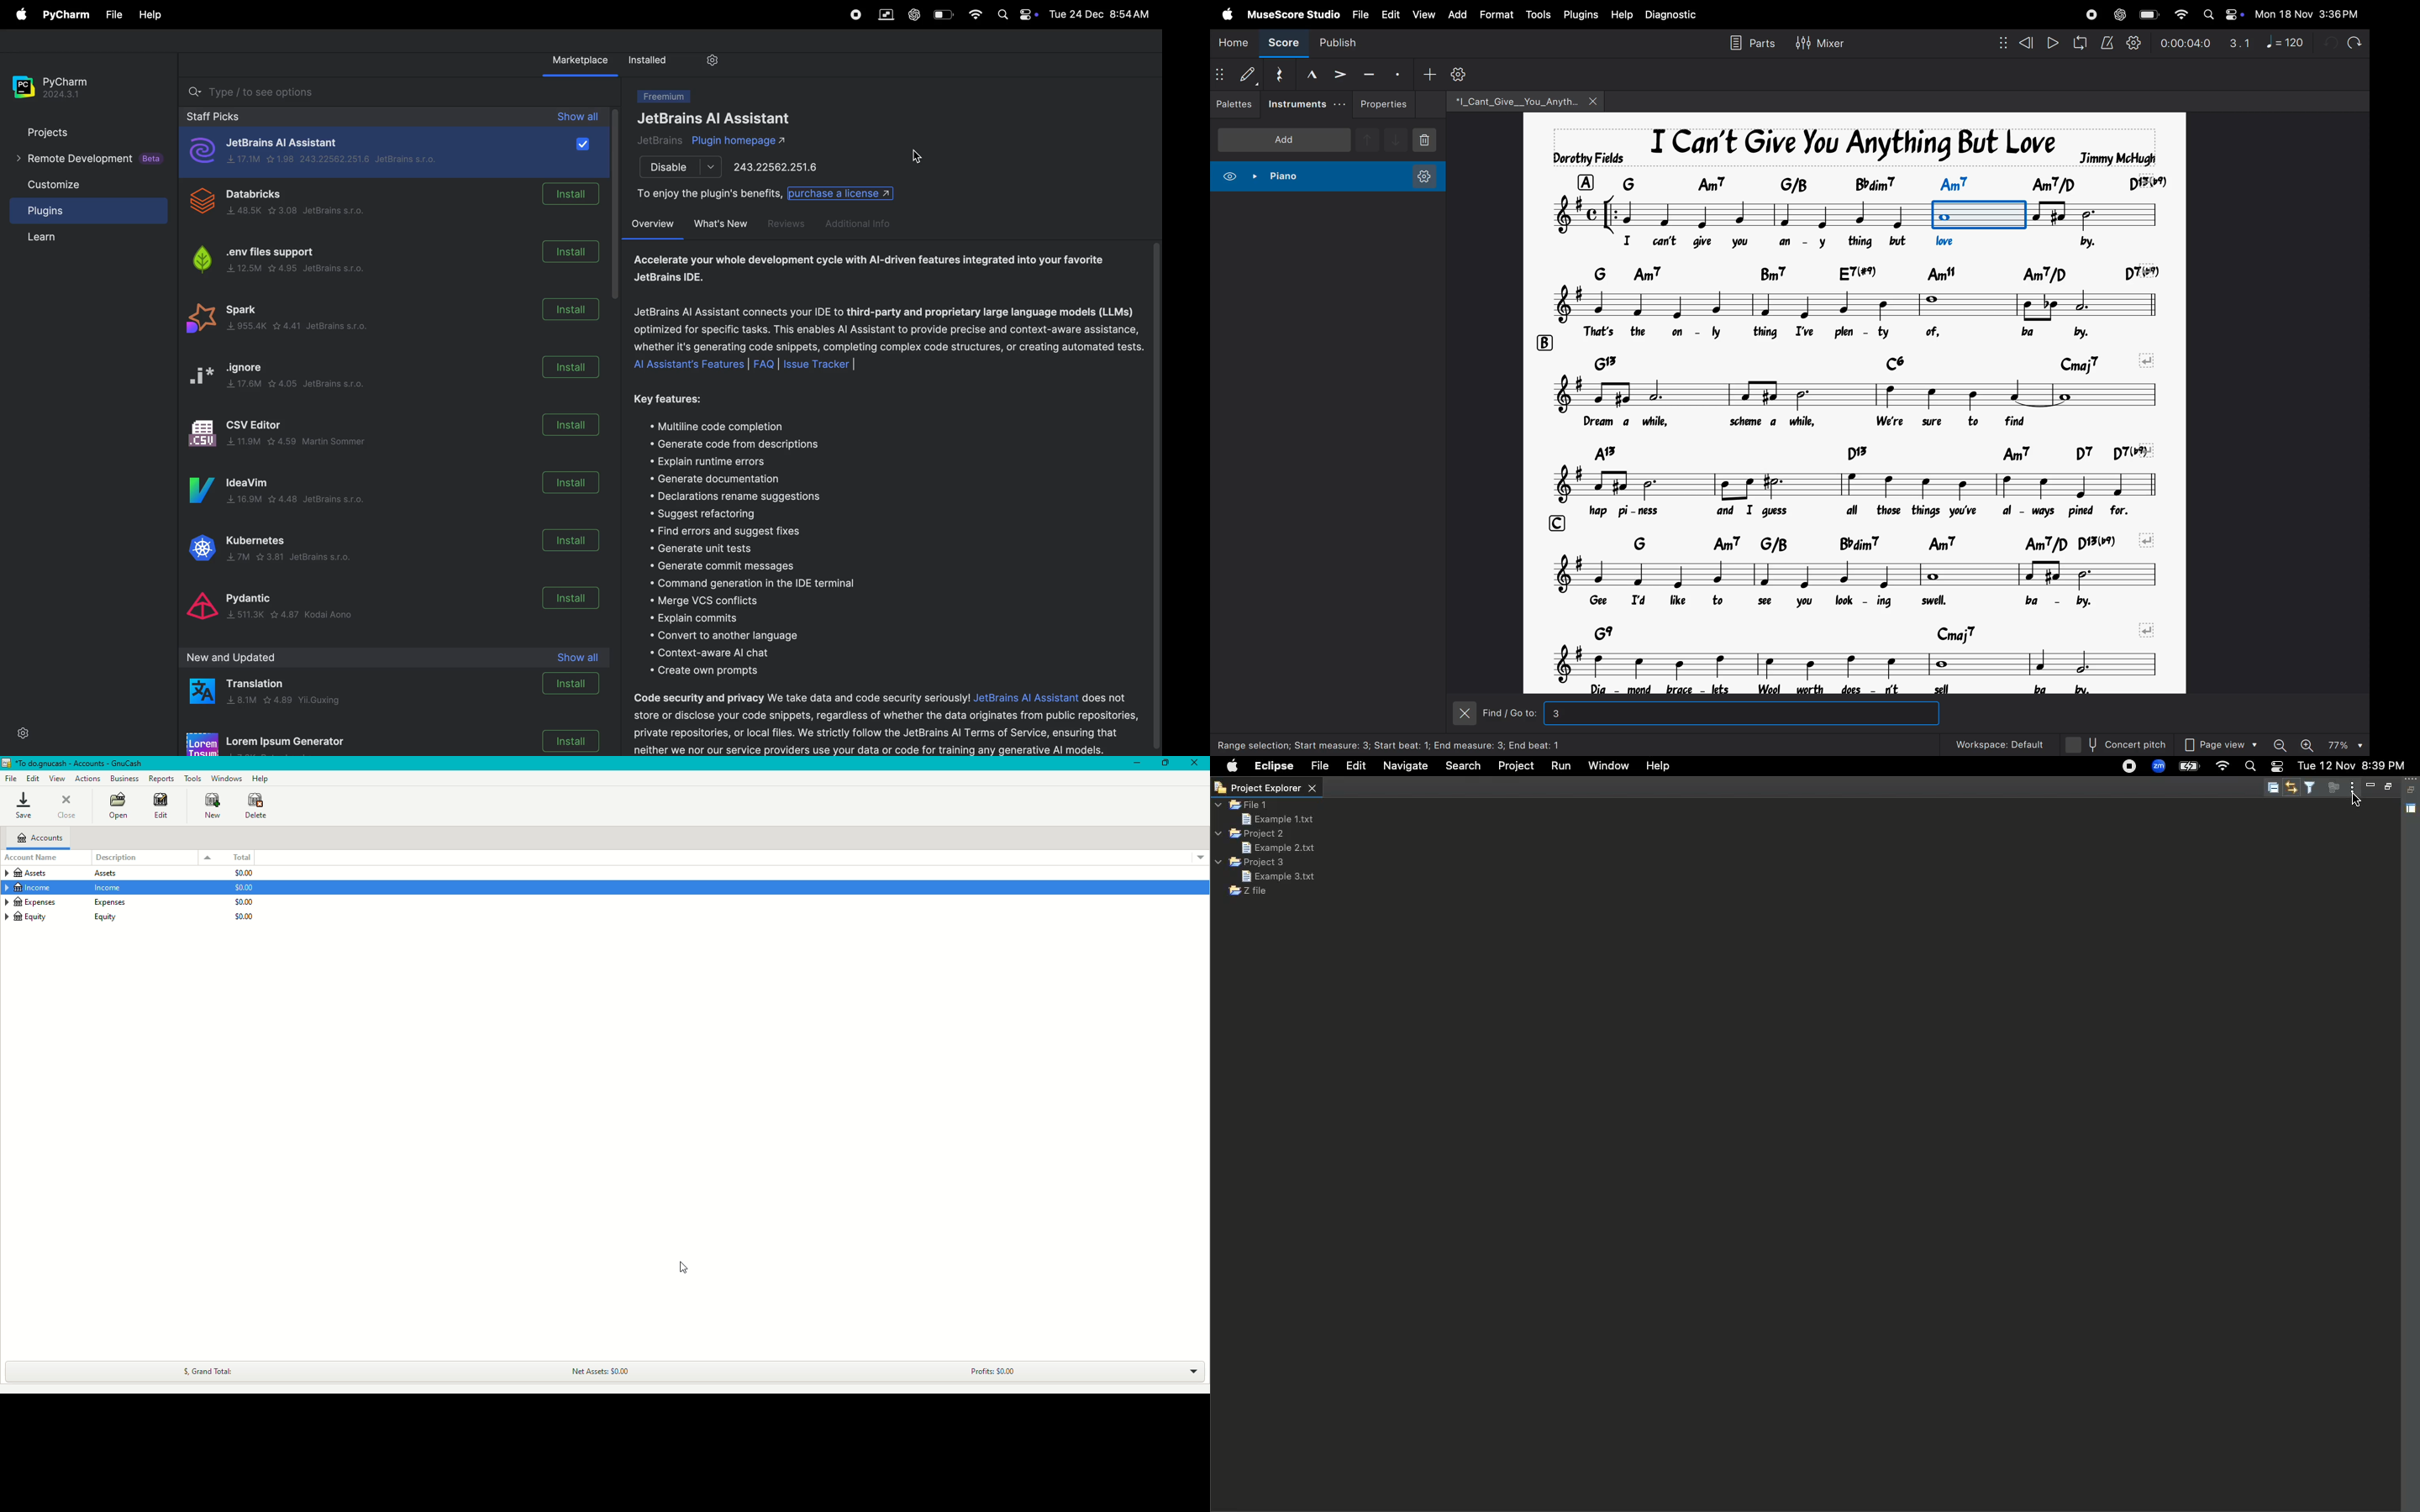  Describe the element at coordinates (2280, 744) in the screenshot. I see `zoom out` at that location.